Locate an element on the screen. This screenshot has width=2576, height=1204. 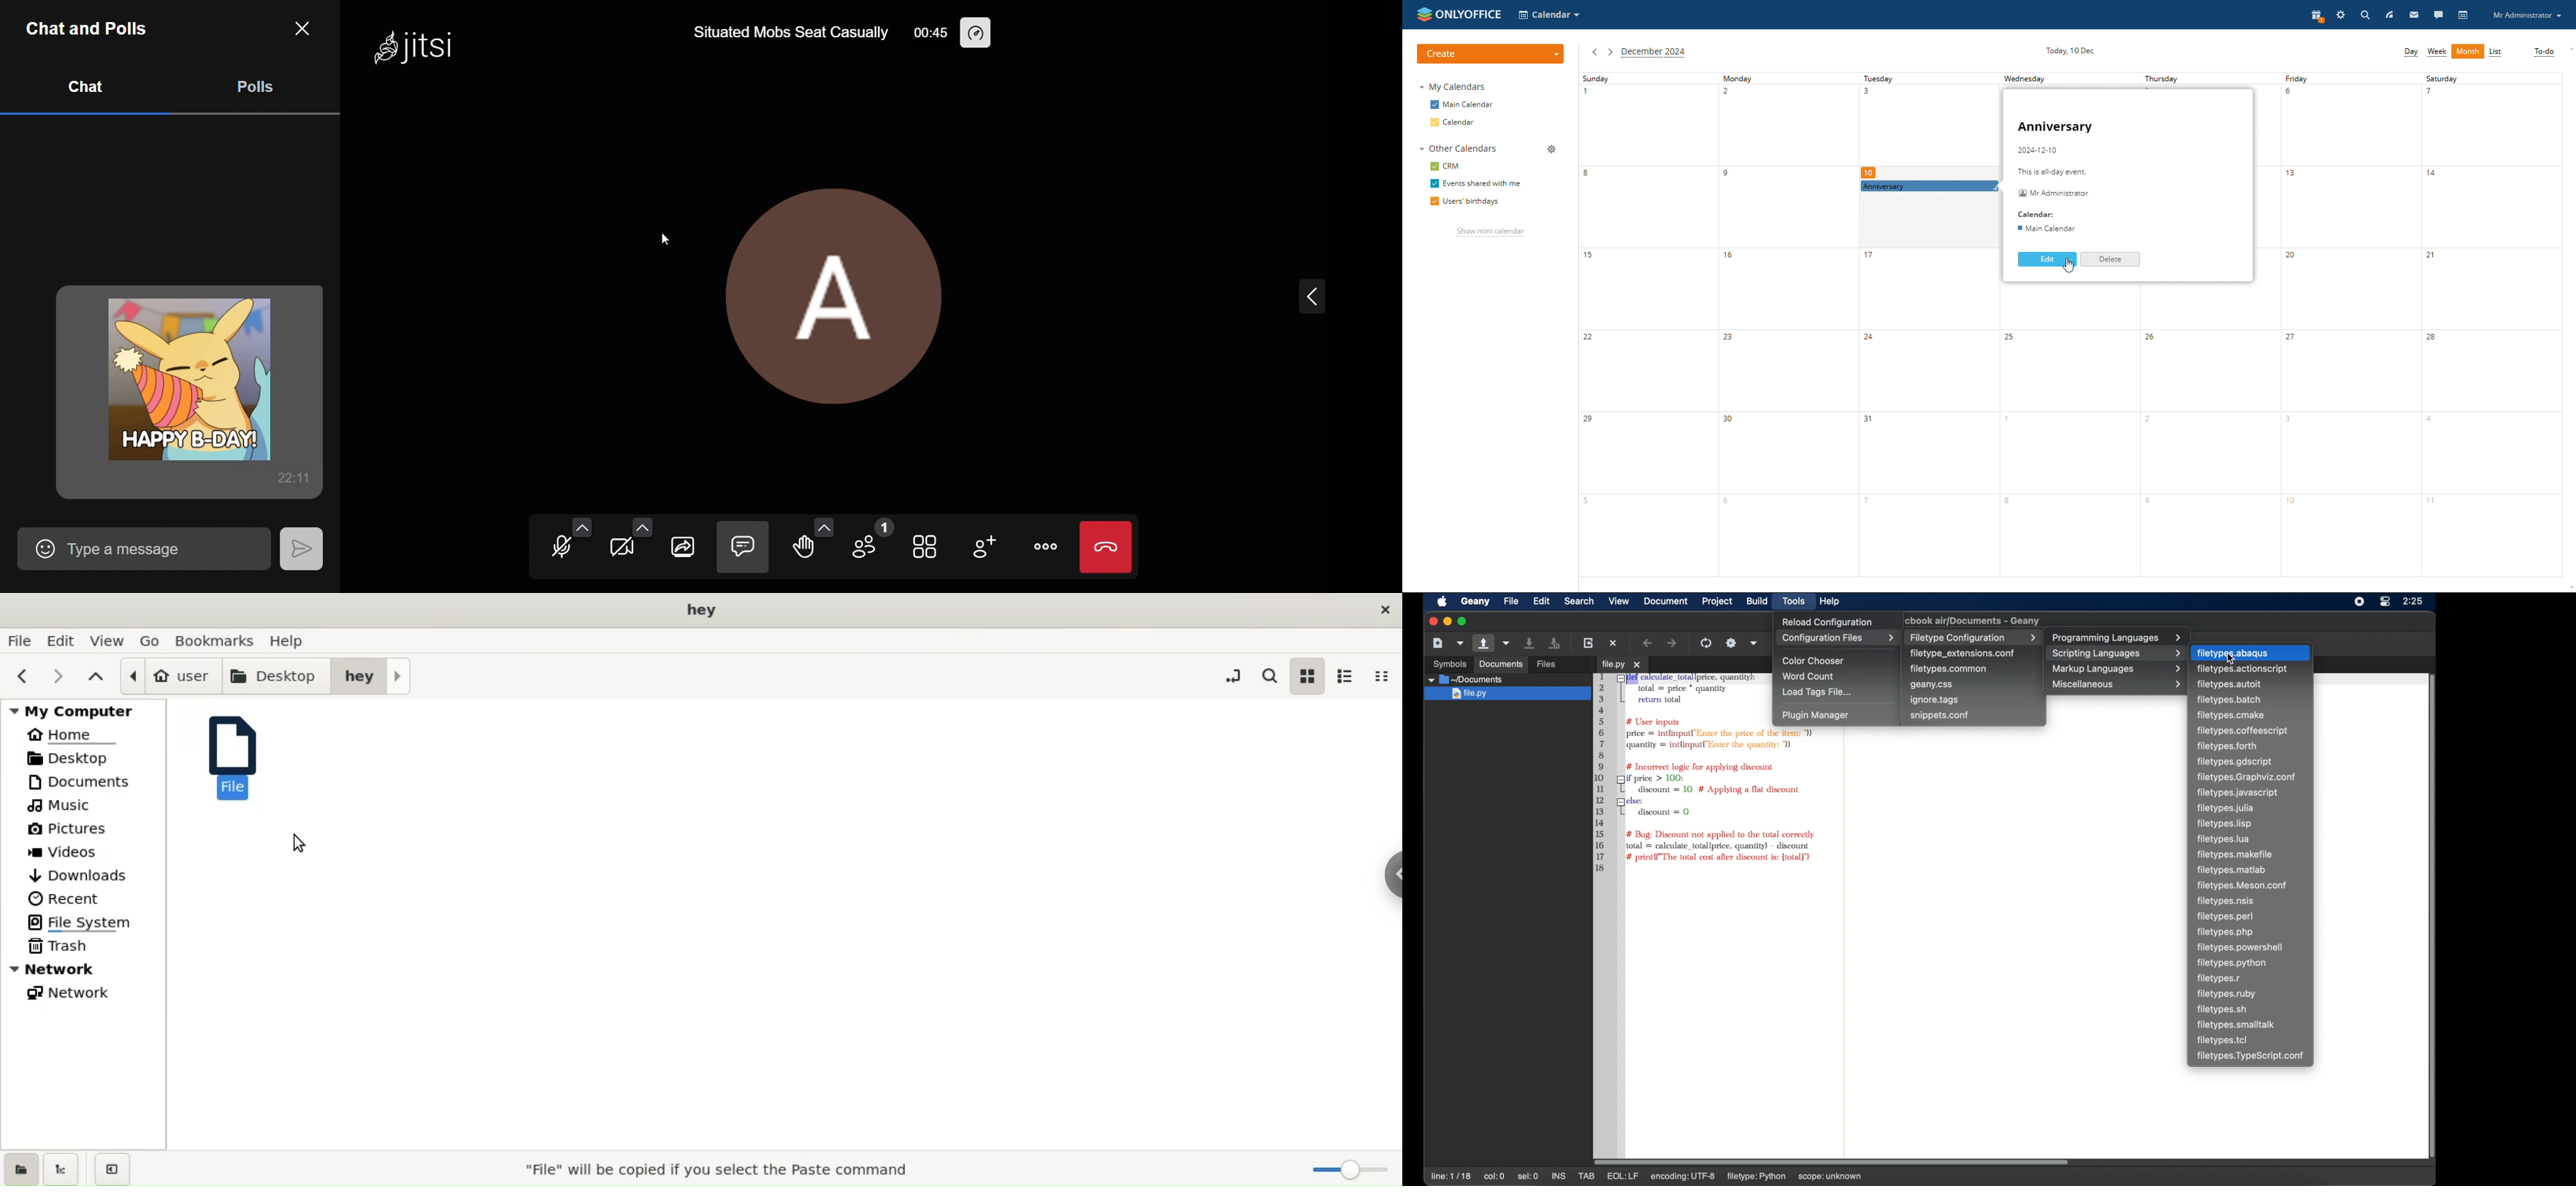
help is located at coordinates (290, 642).